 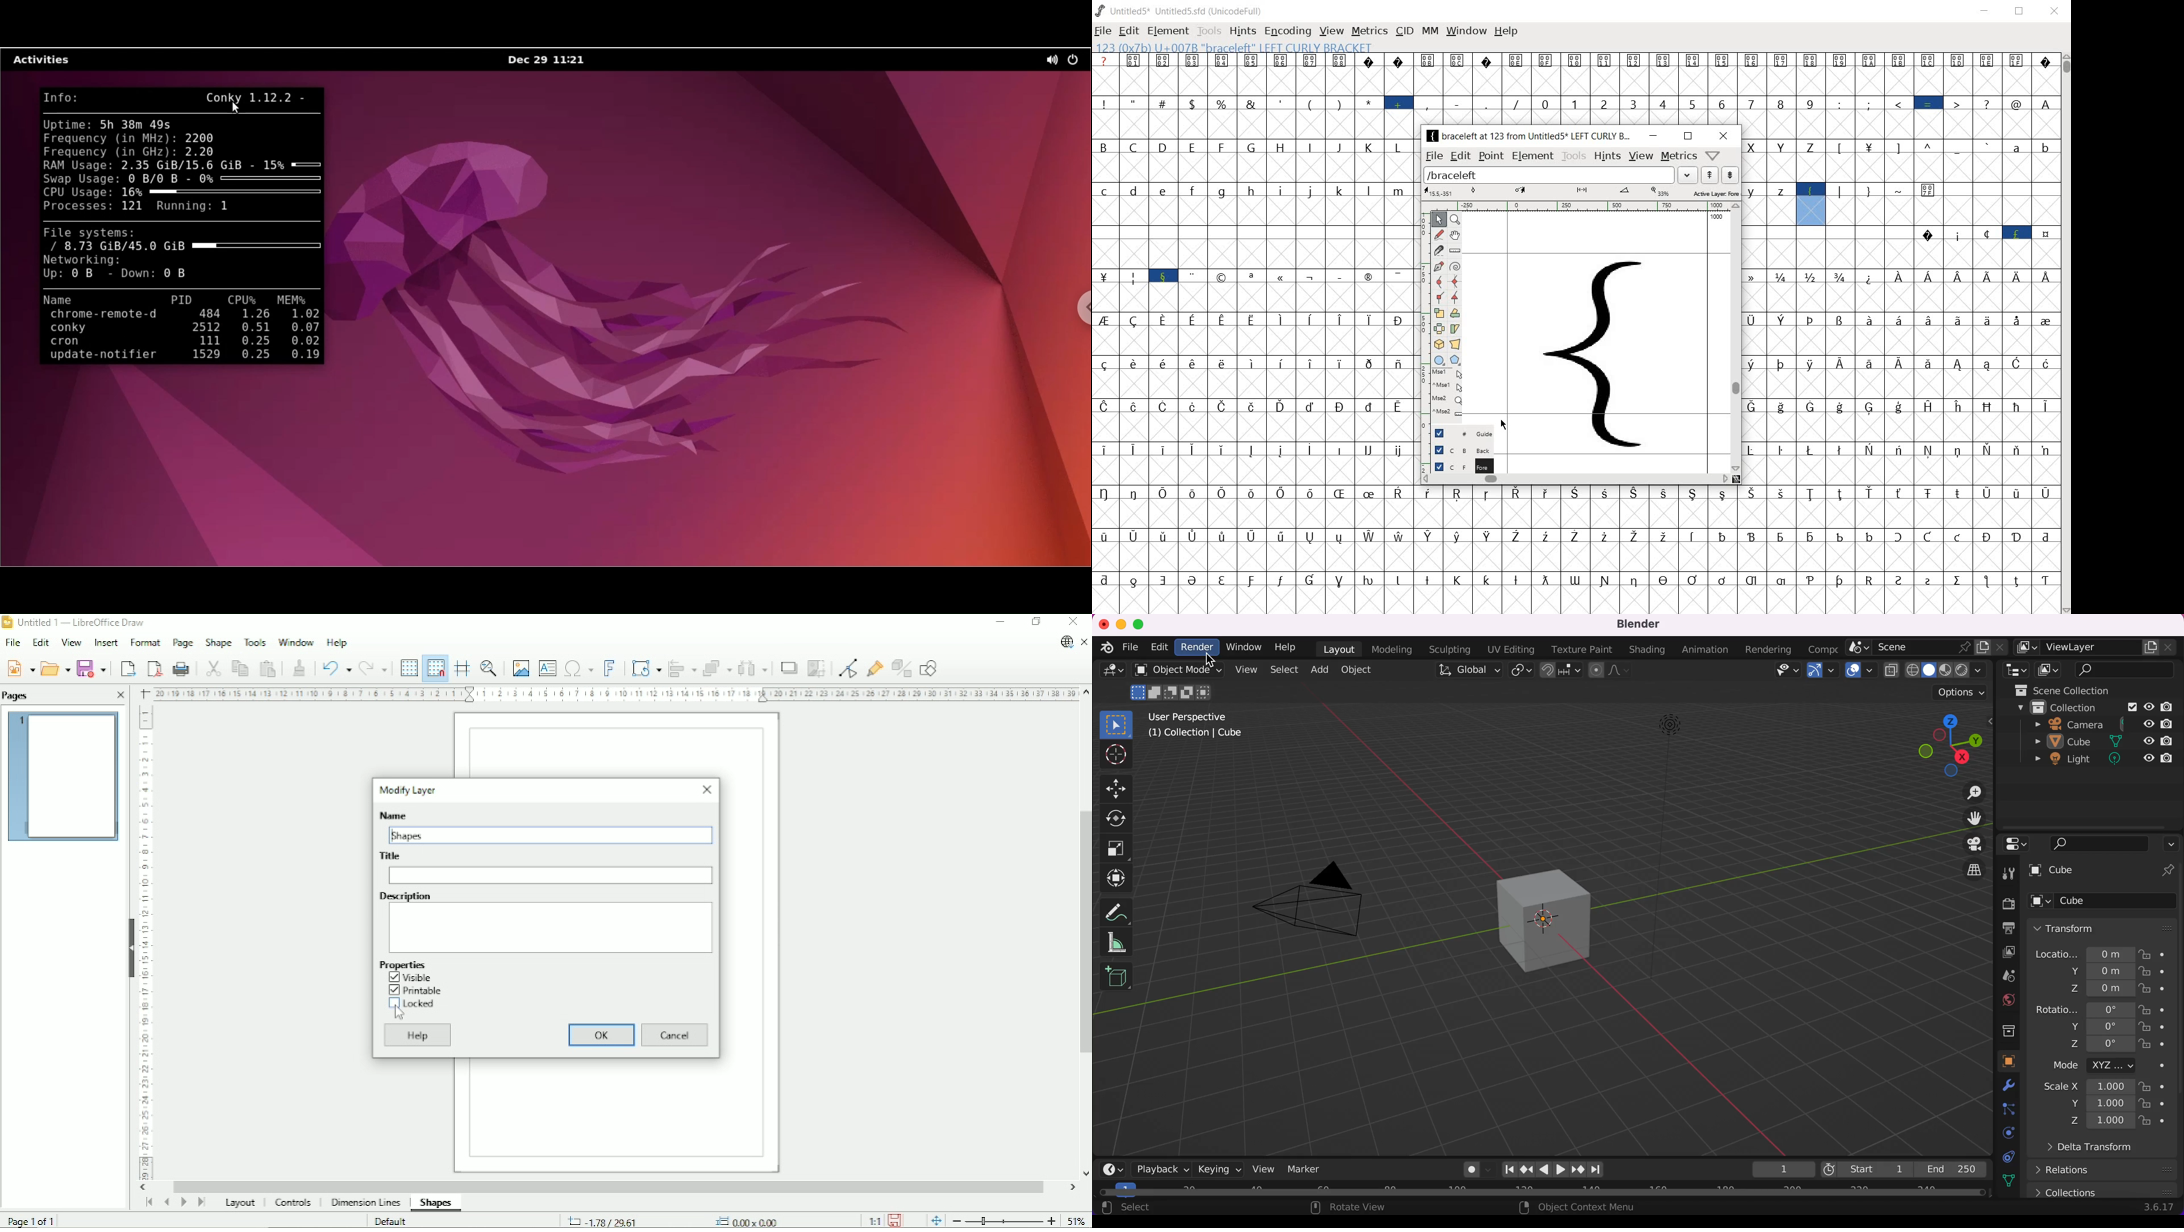 What do you see at coordinates (1687, 137) in the screenshot?
I see `restore down` at bounding box center [1687, 137].